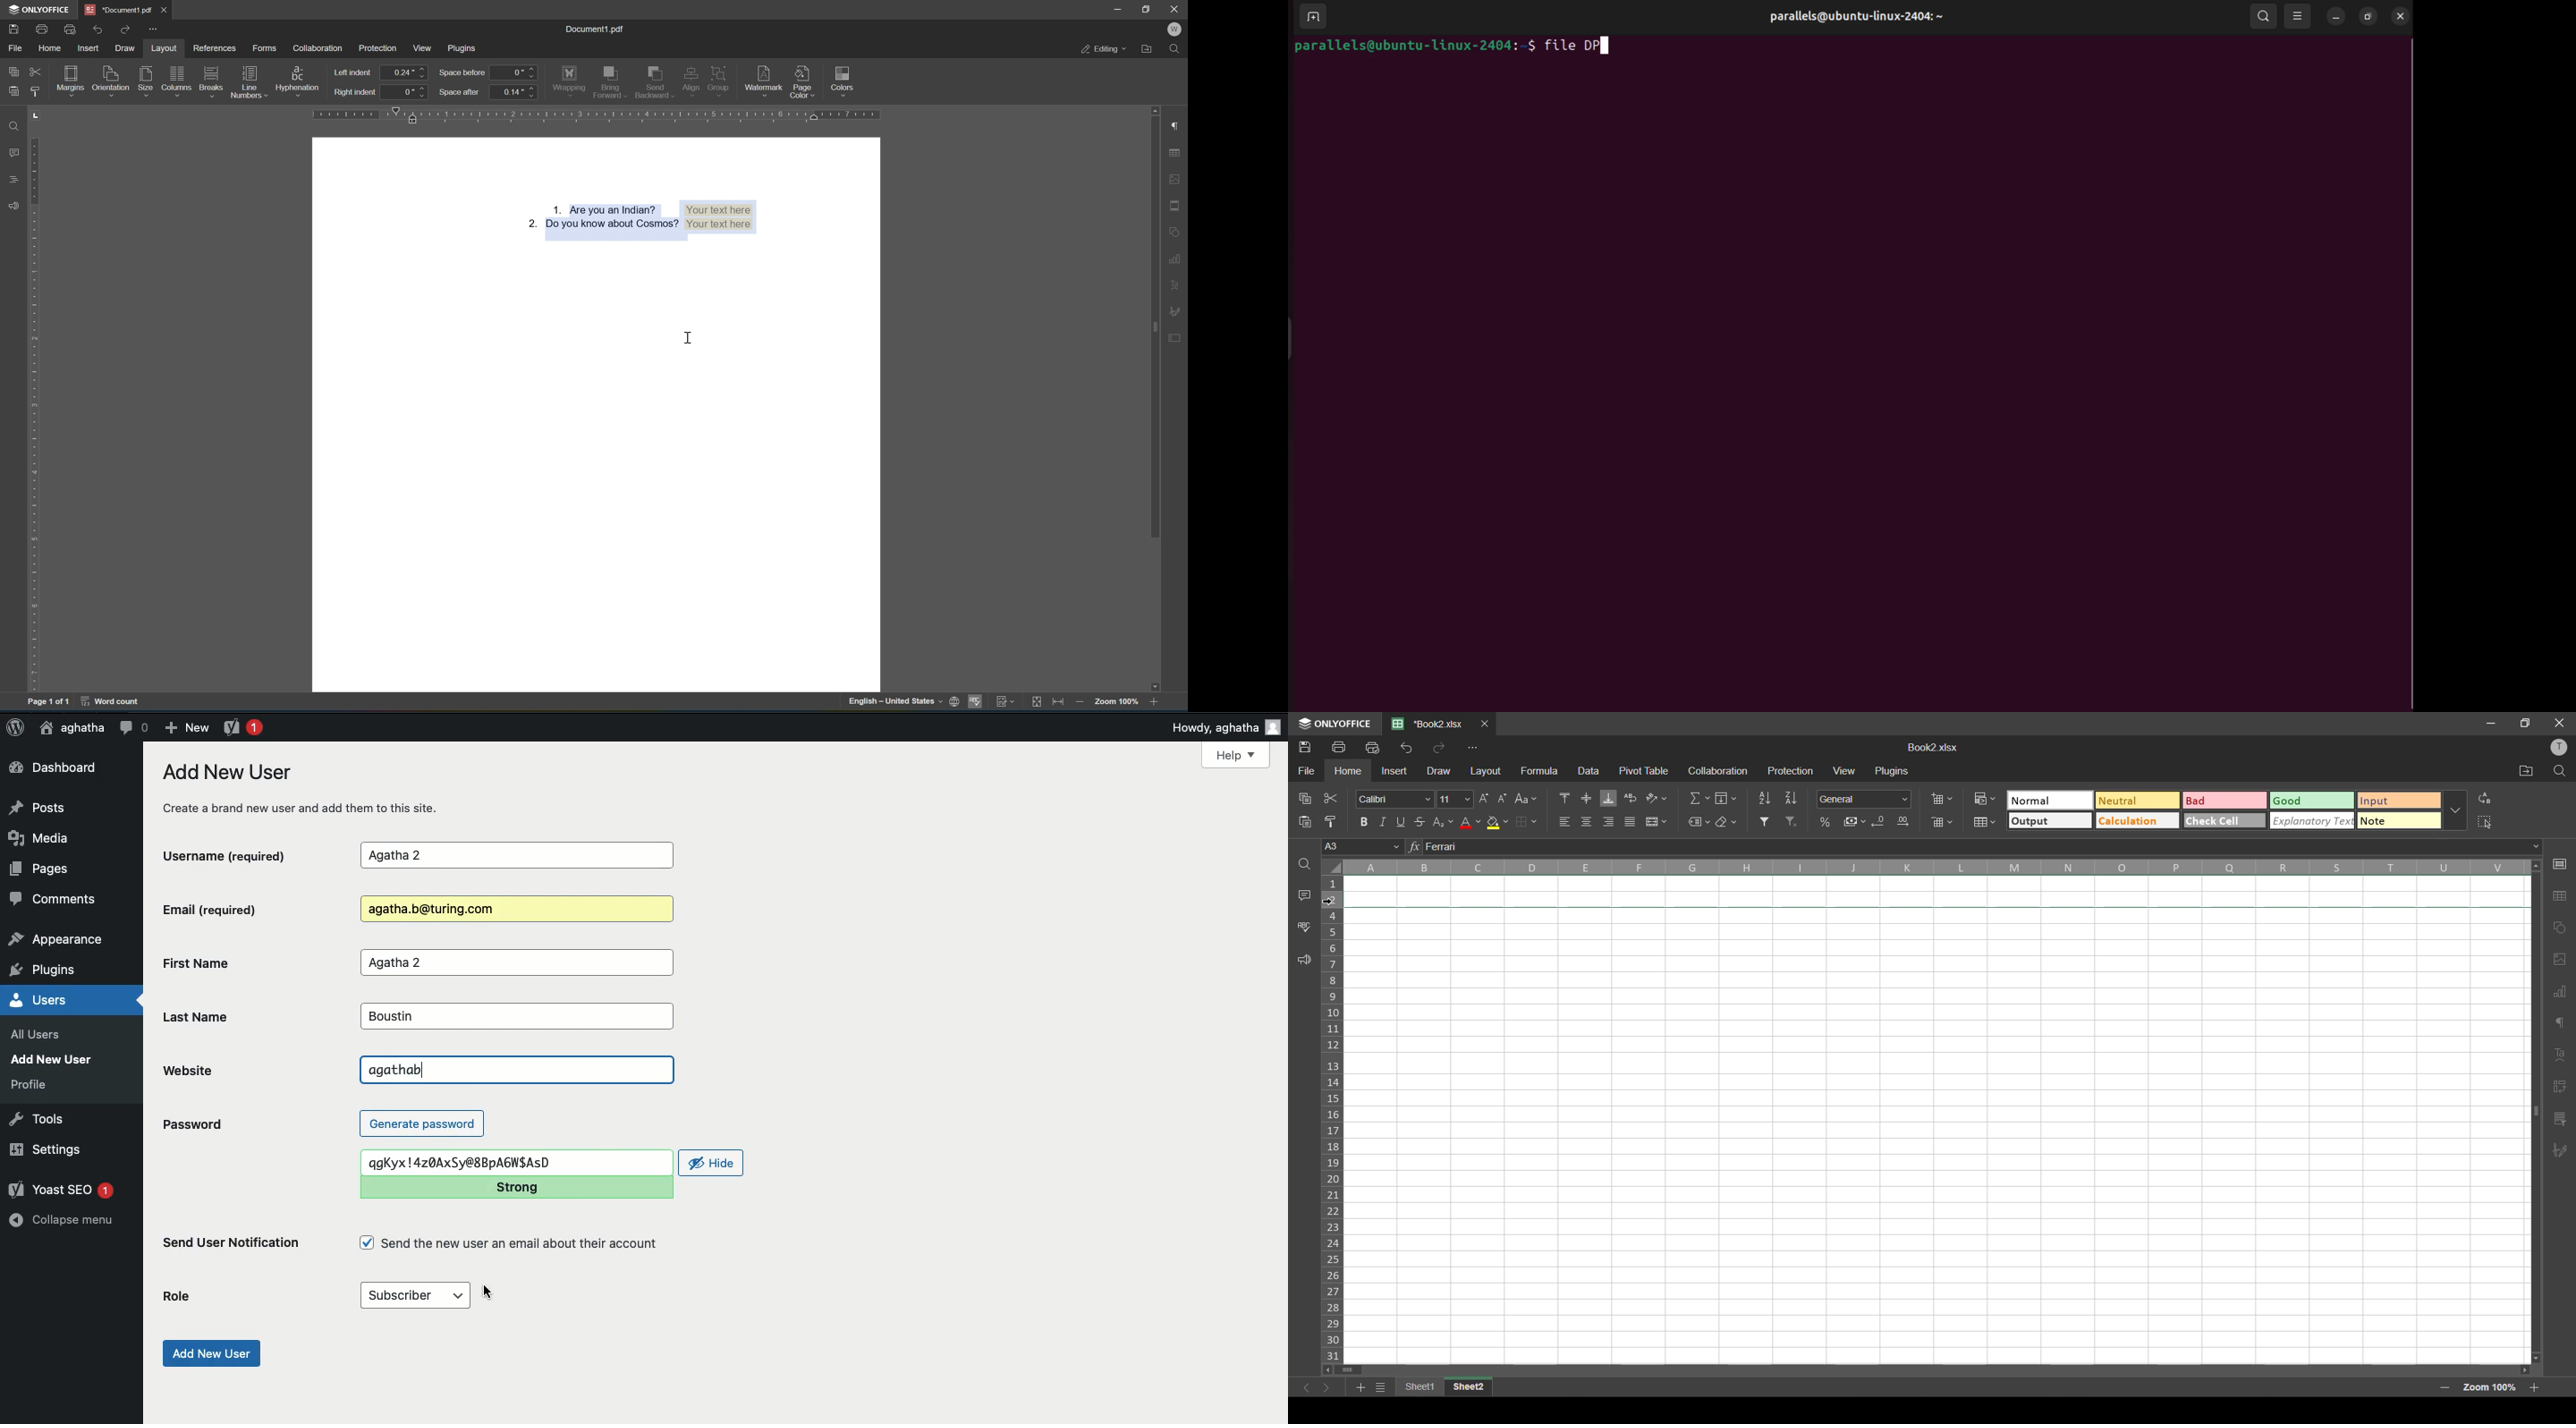  Describe the element at coordinates (424, 49) in the screenshot. I see `view` at that location.